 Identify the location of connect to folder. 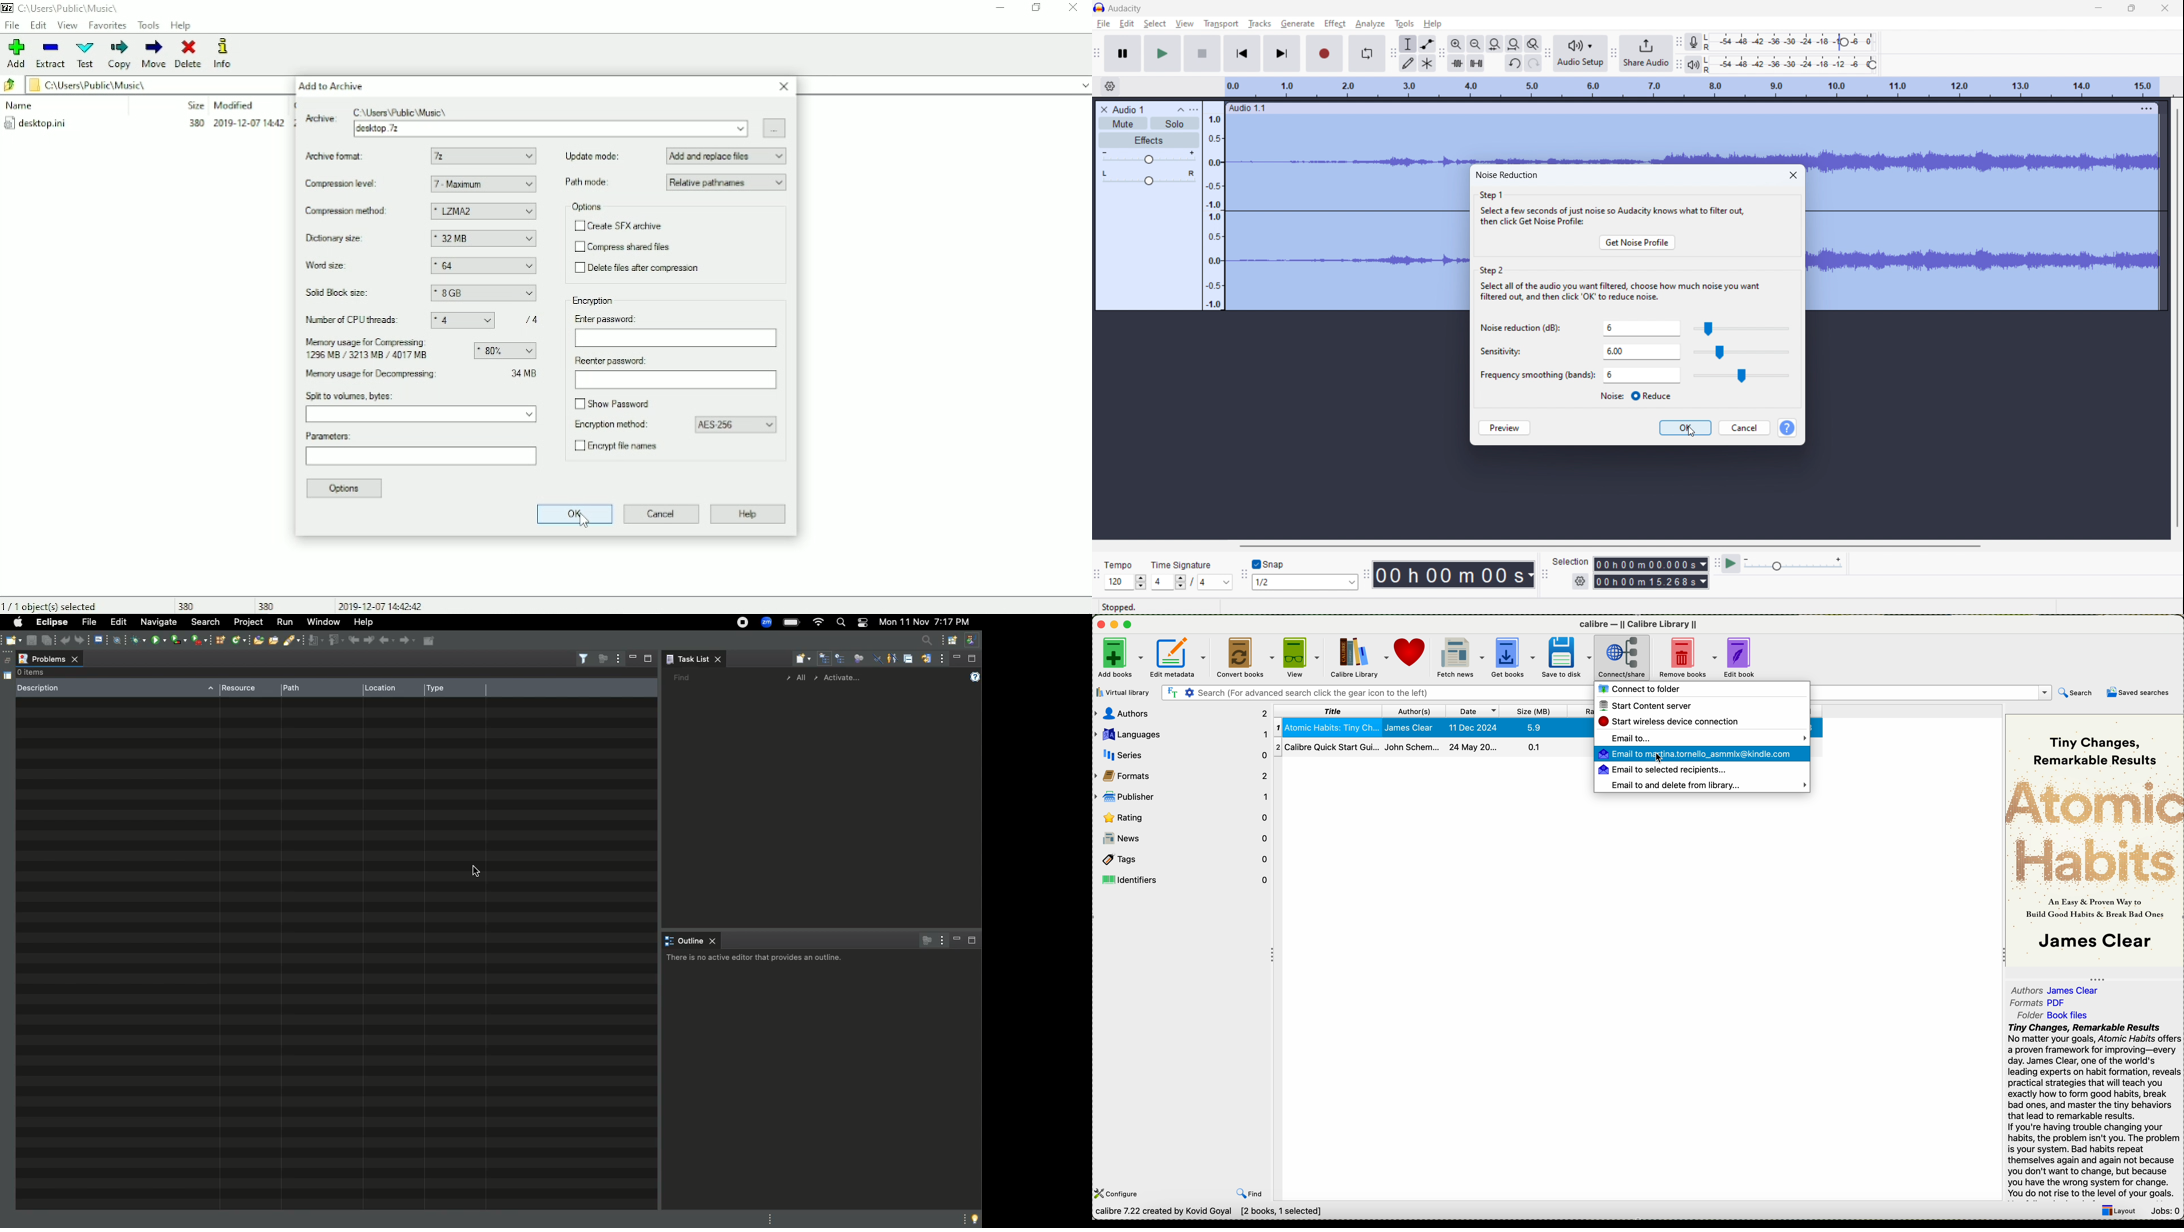
(1642, 689).